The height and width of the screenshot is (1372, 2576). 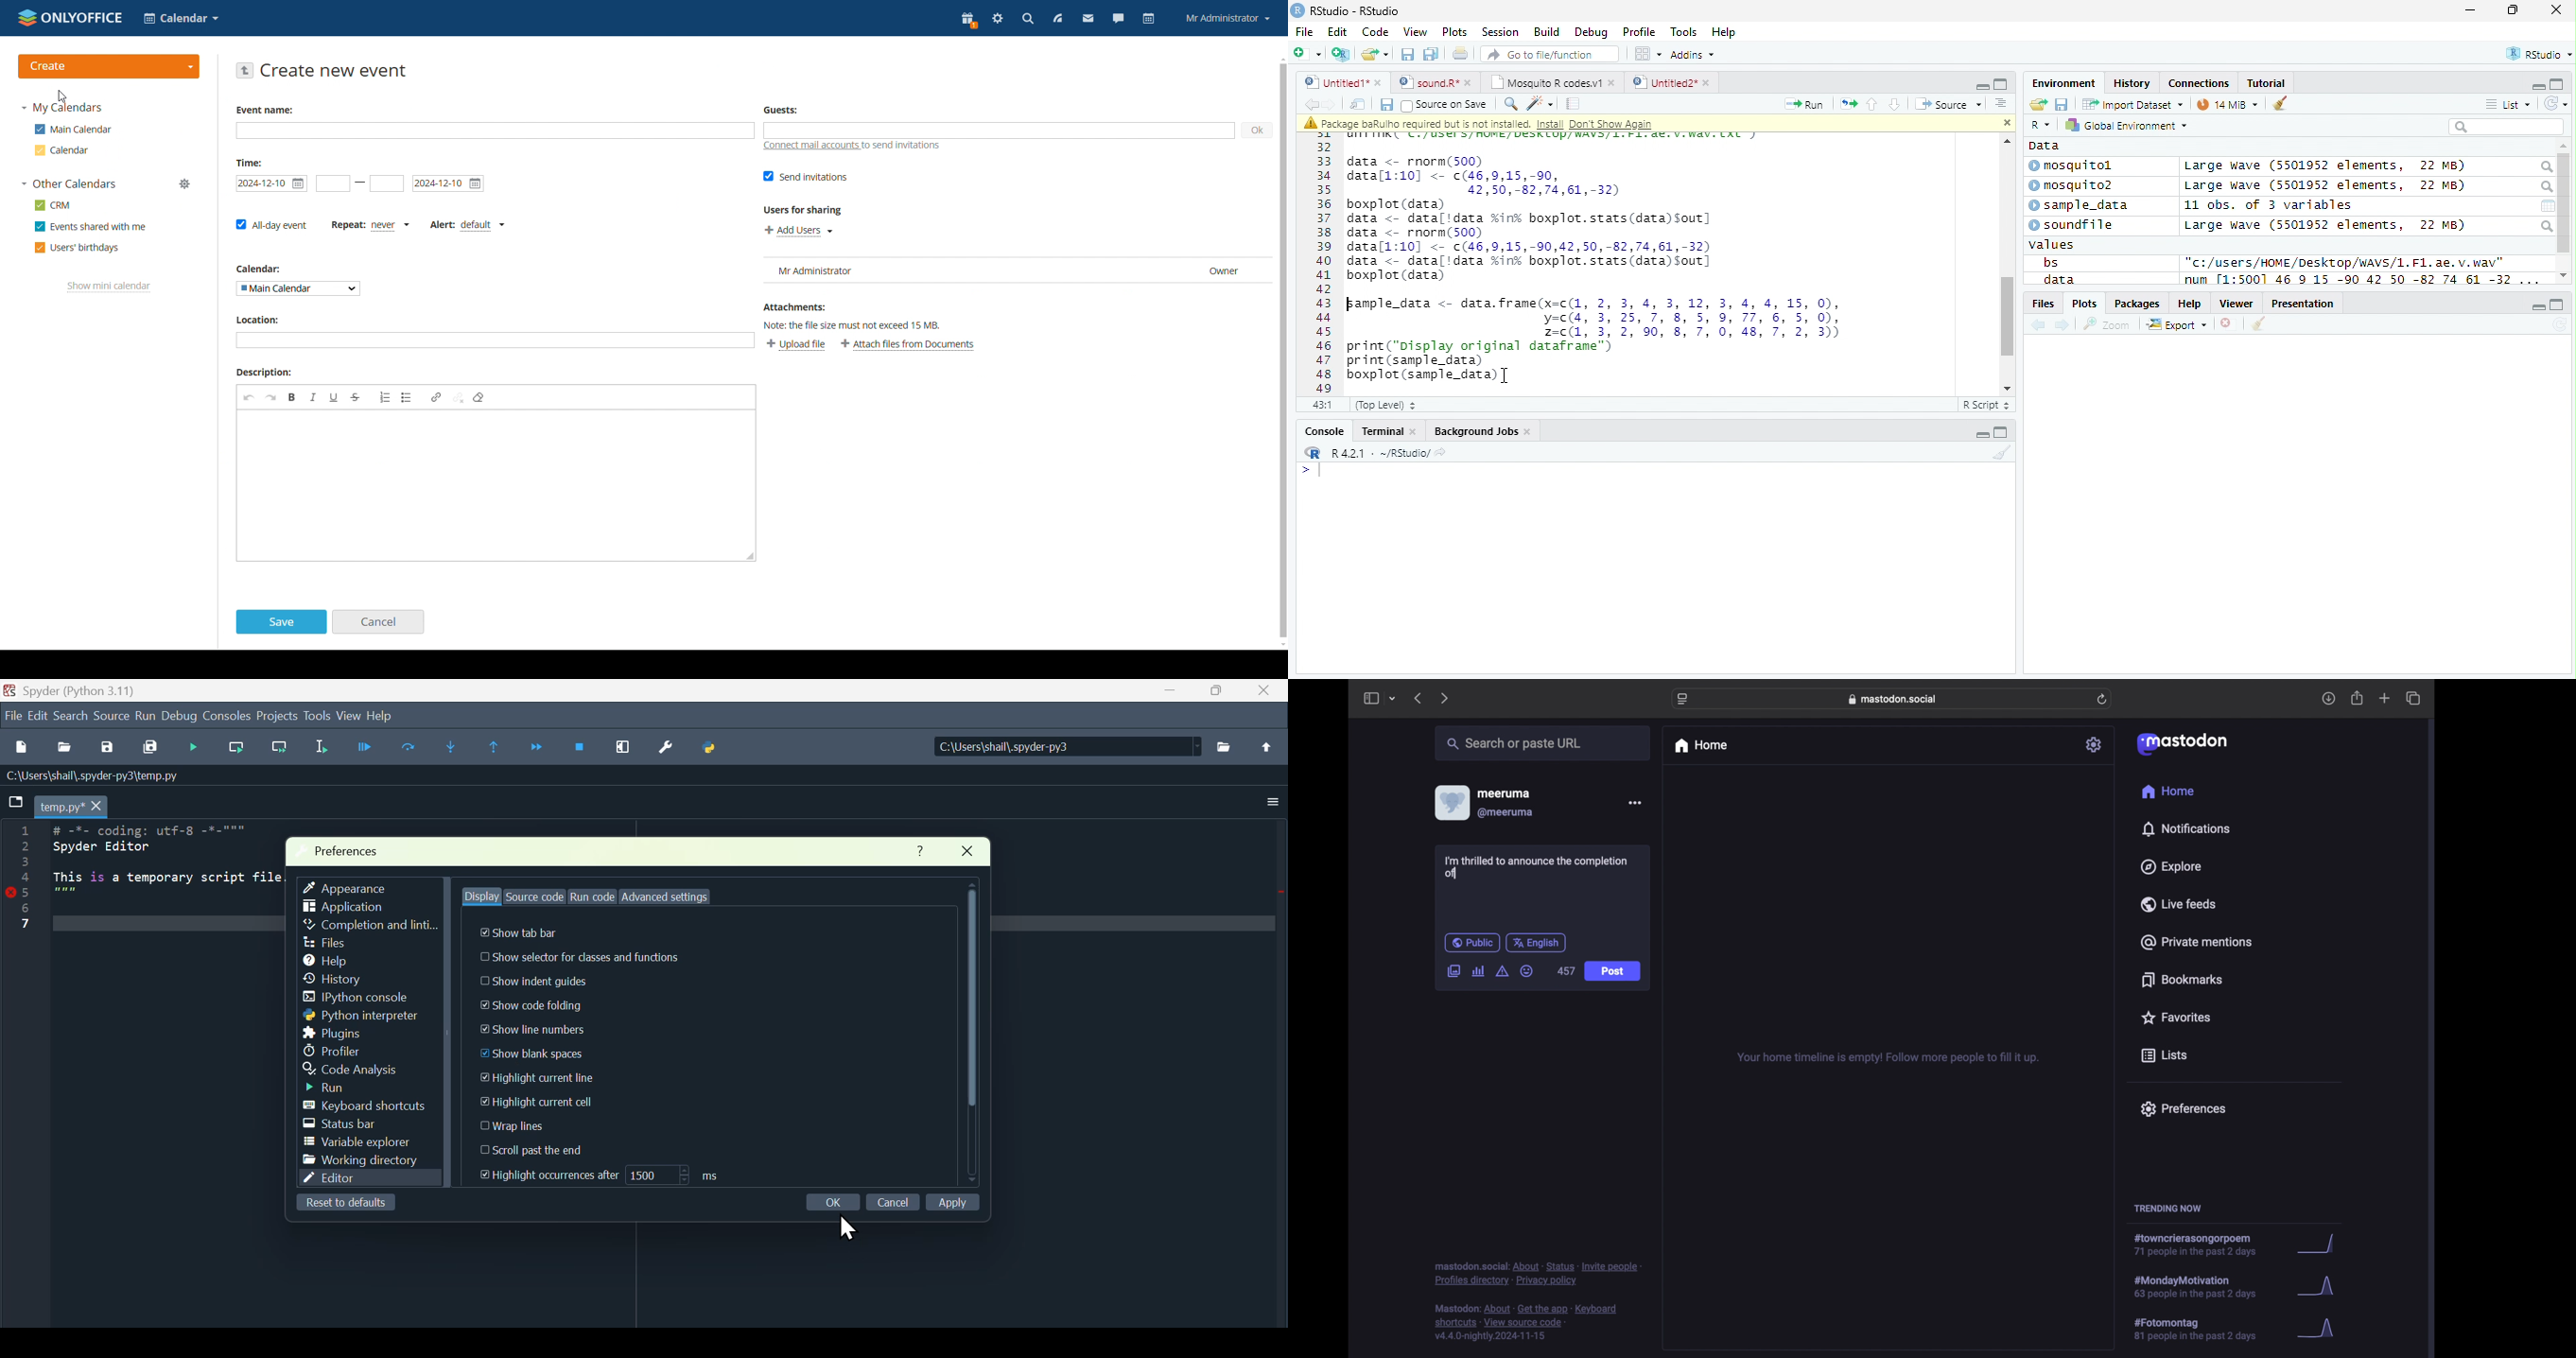 What do you see at coordinates (2345, 262) in the screenshot?
I see `"c:/users/HOME /Desktop/WAVS/1.F1. ae. v.wav"` at bounding box center [2345, 262].